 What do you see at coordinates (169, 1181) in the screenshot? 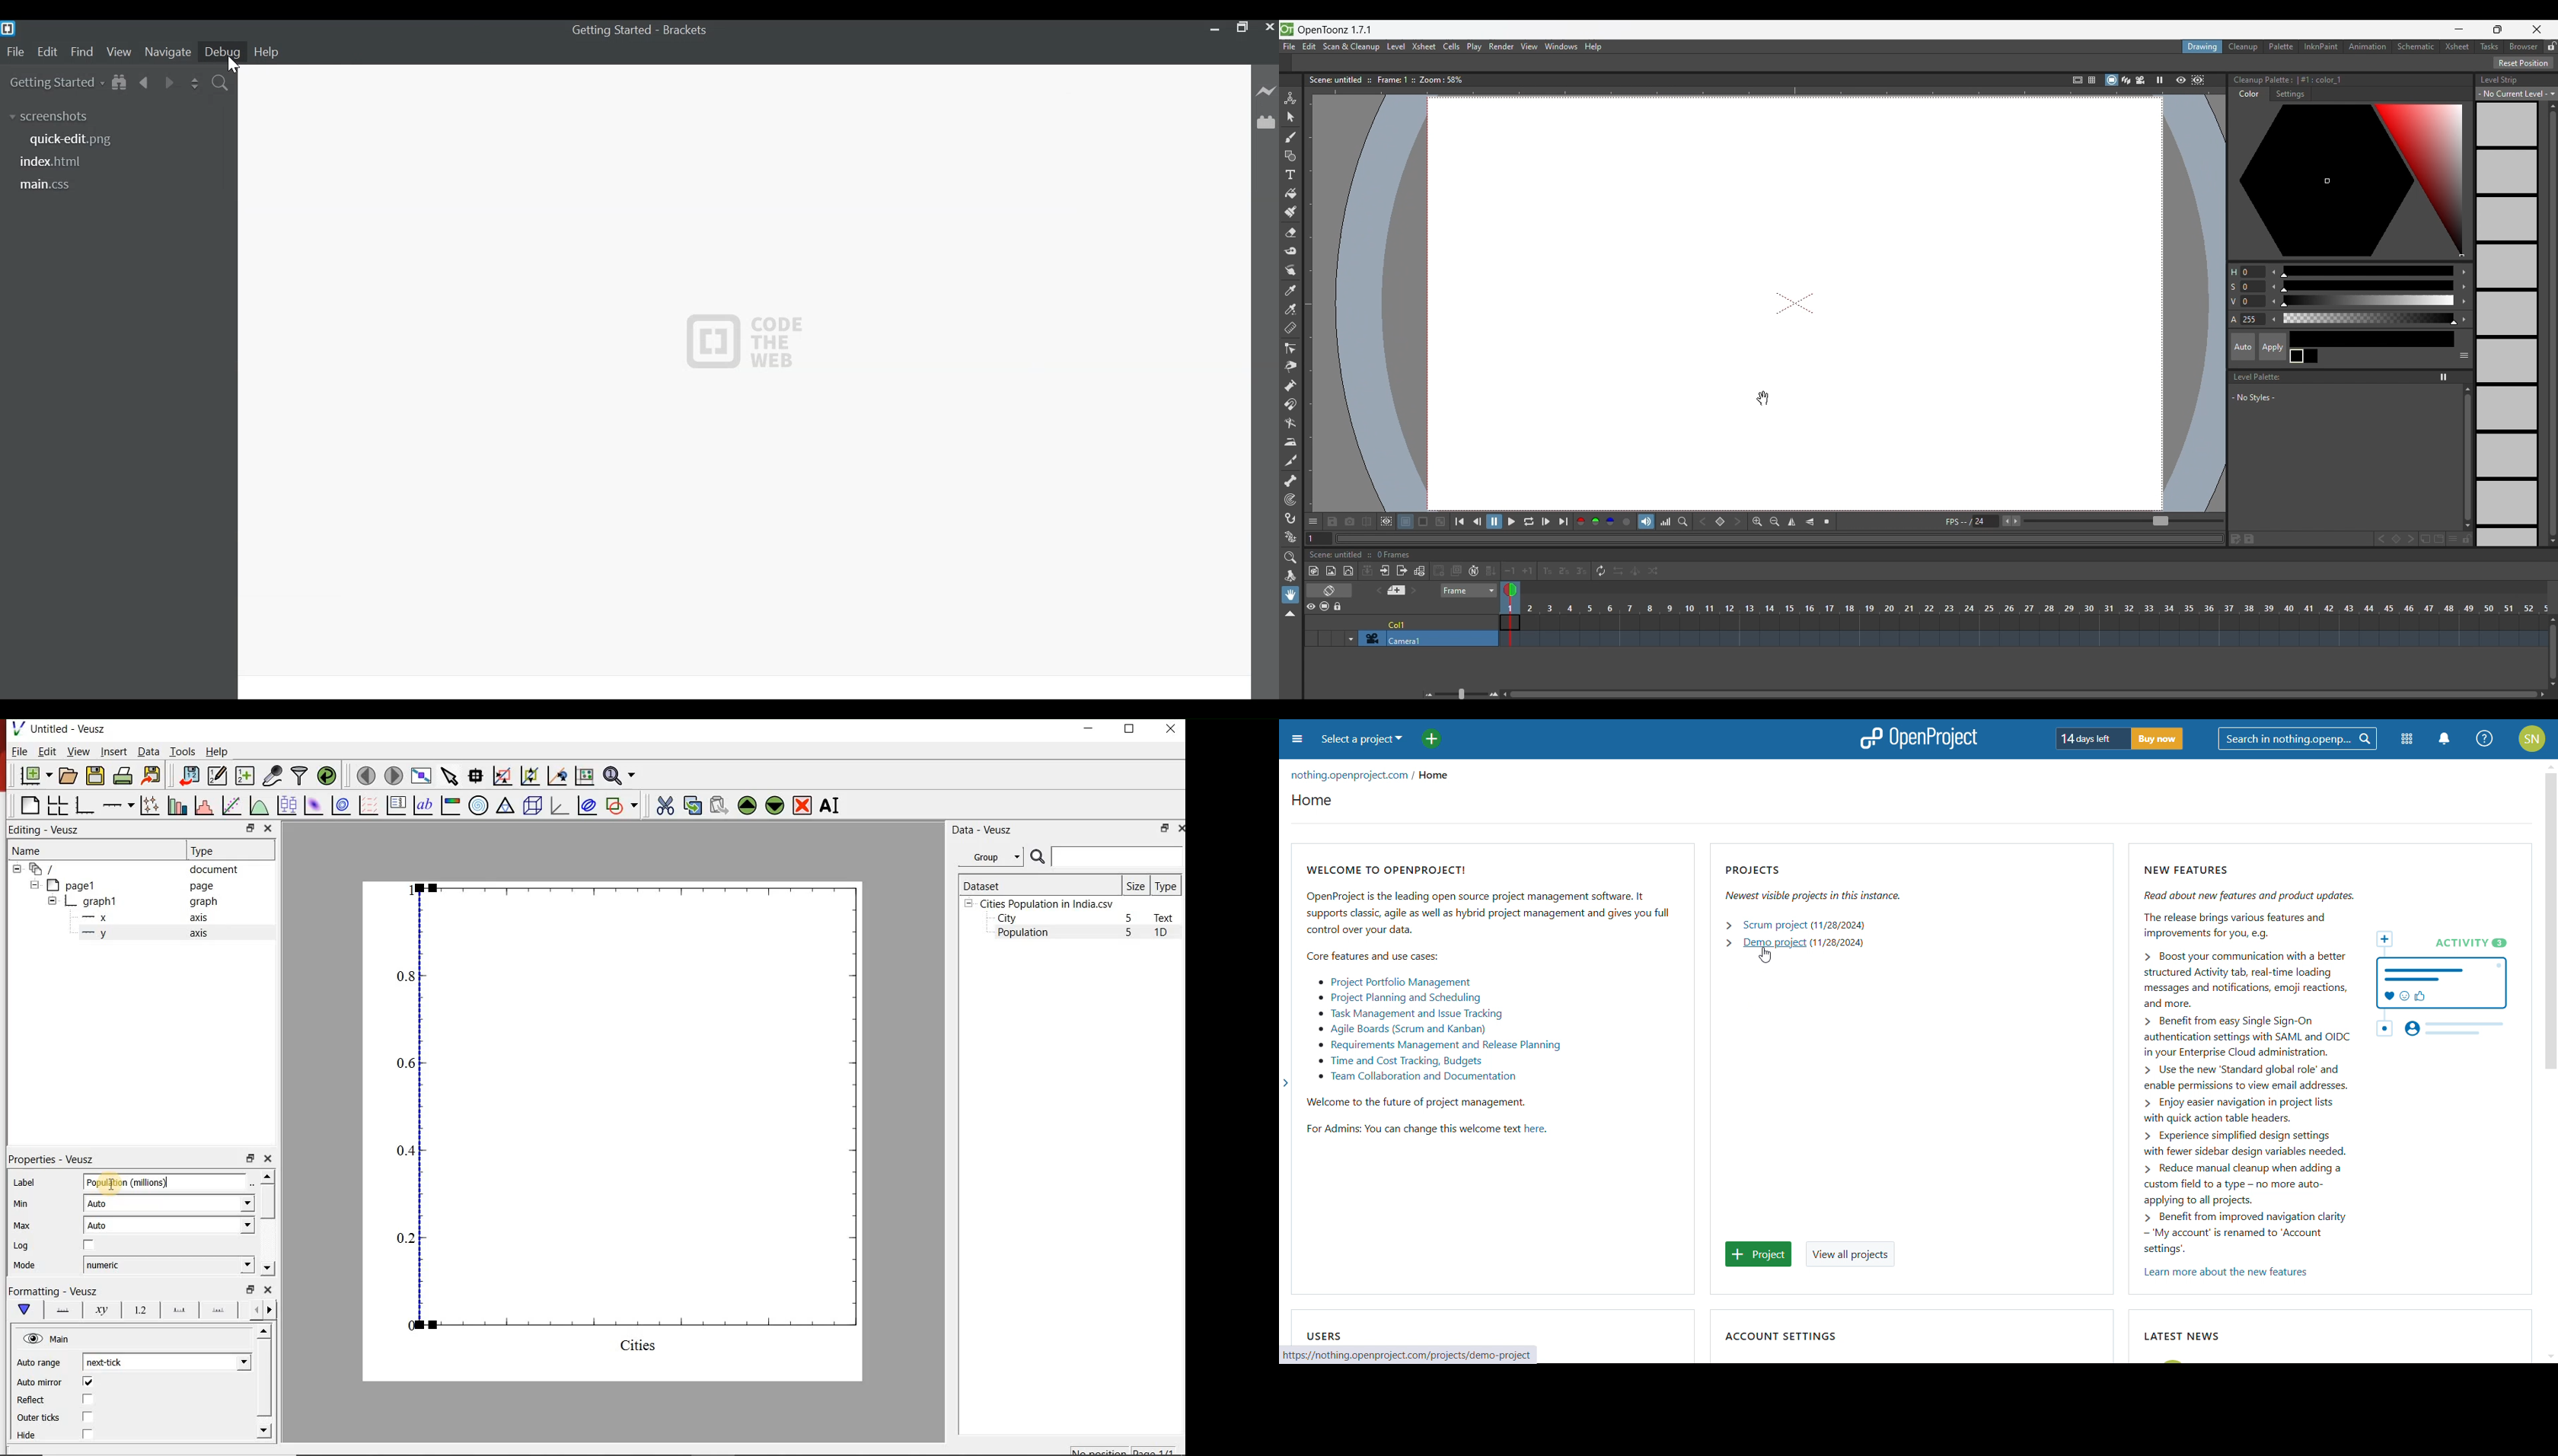
I see `Population (millions)` at bounding box center [169, 1181].